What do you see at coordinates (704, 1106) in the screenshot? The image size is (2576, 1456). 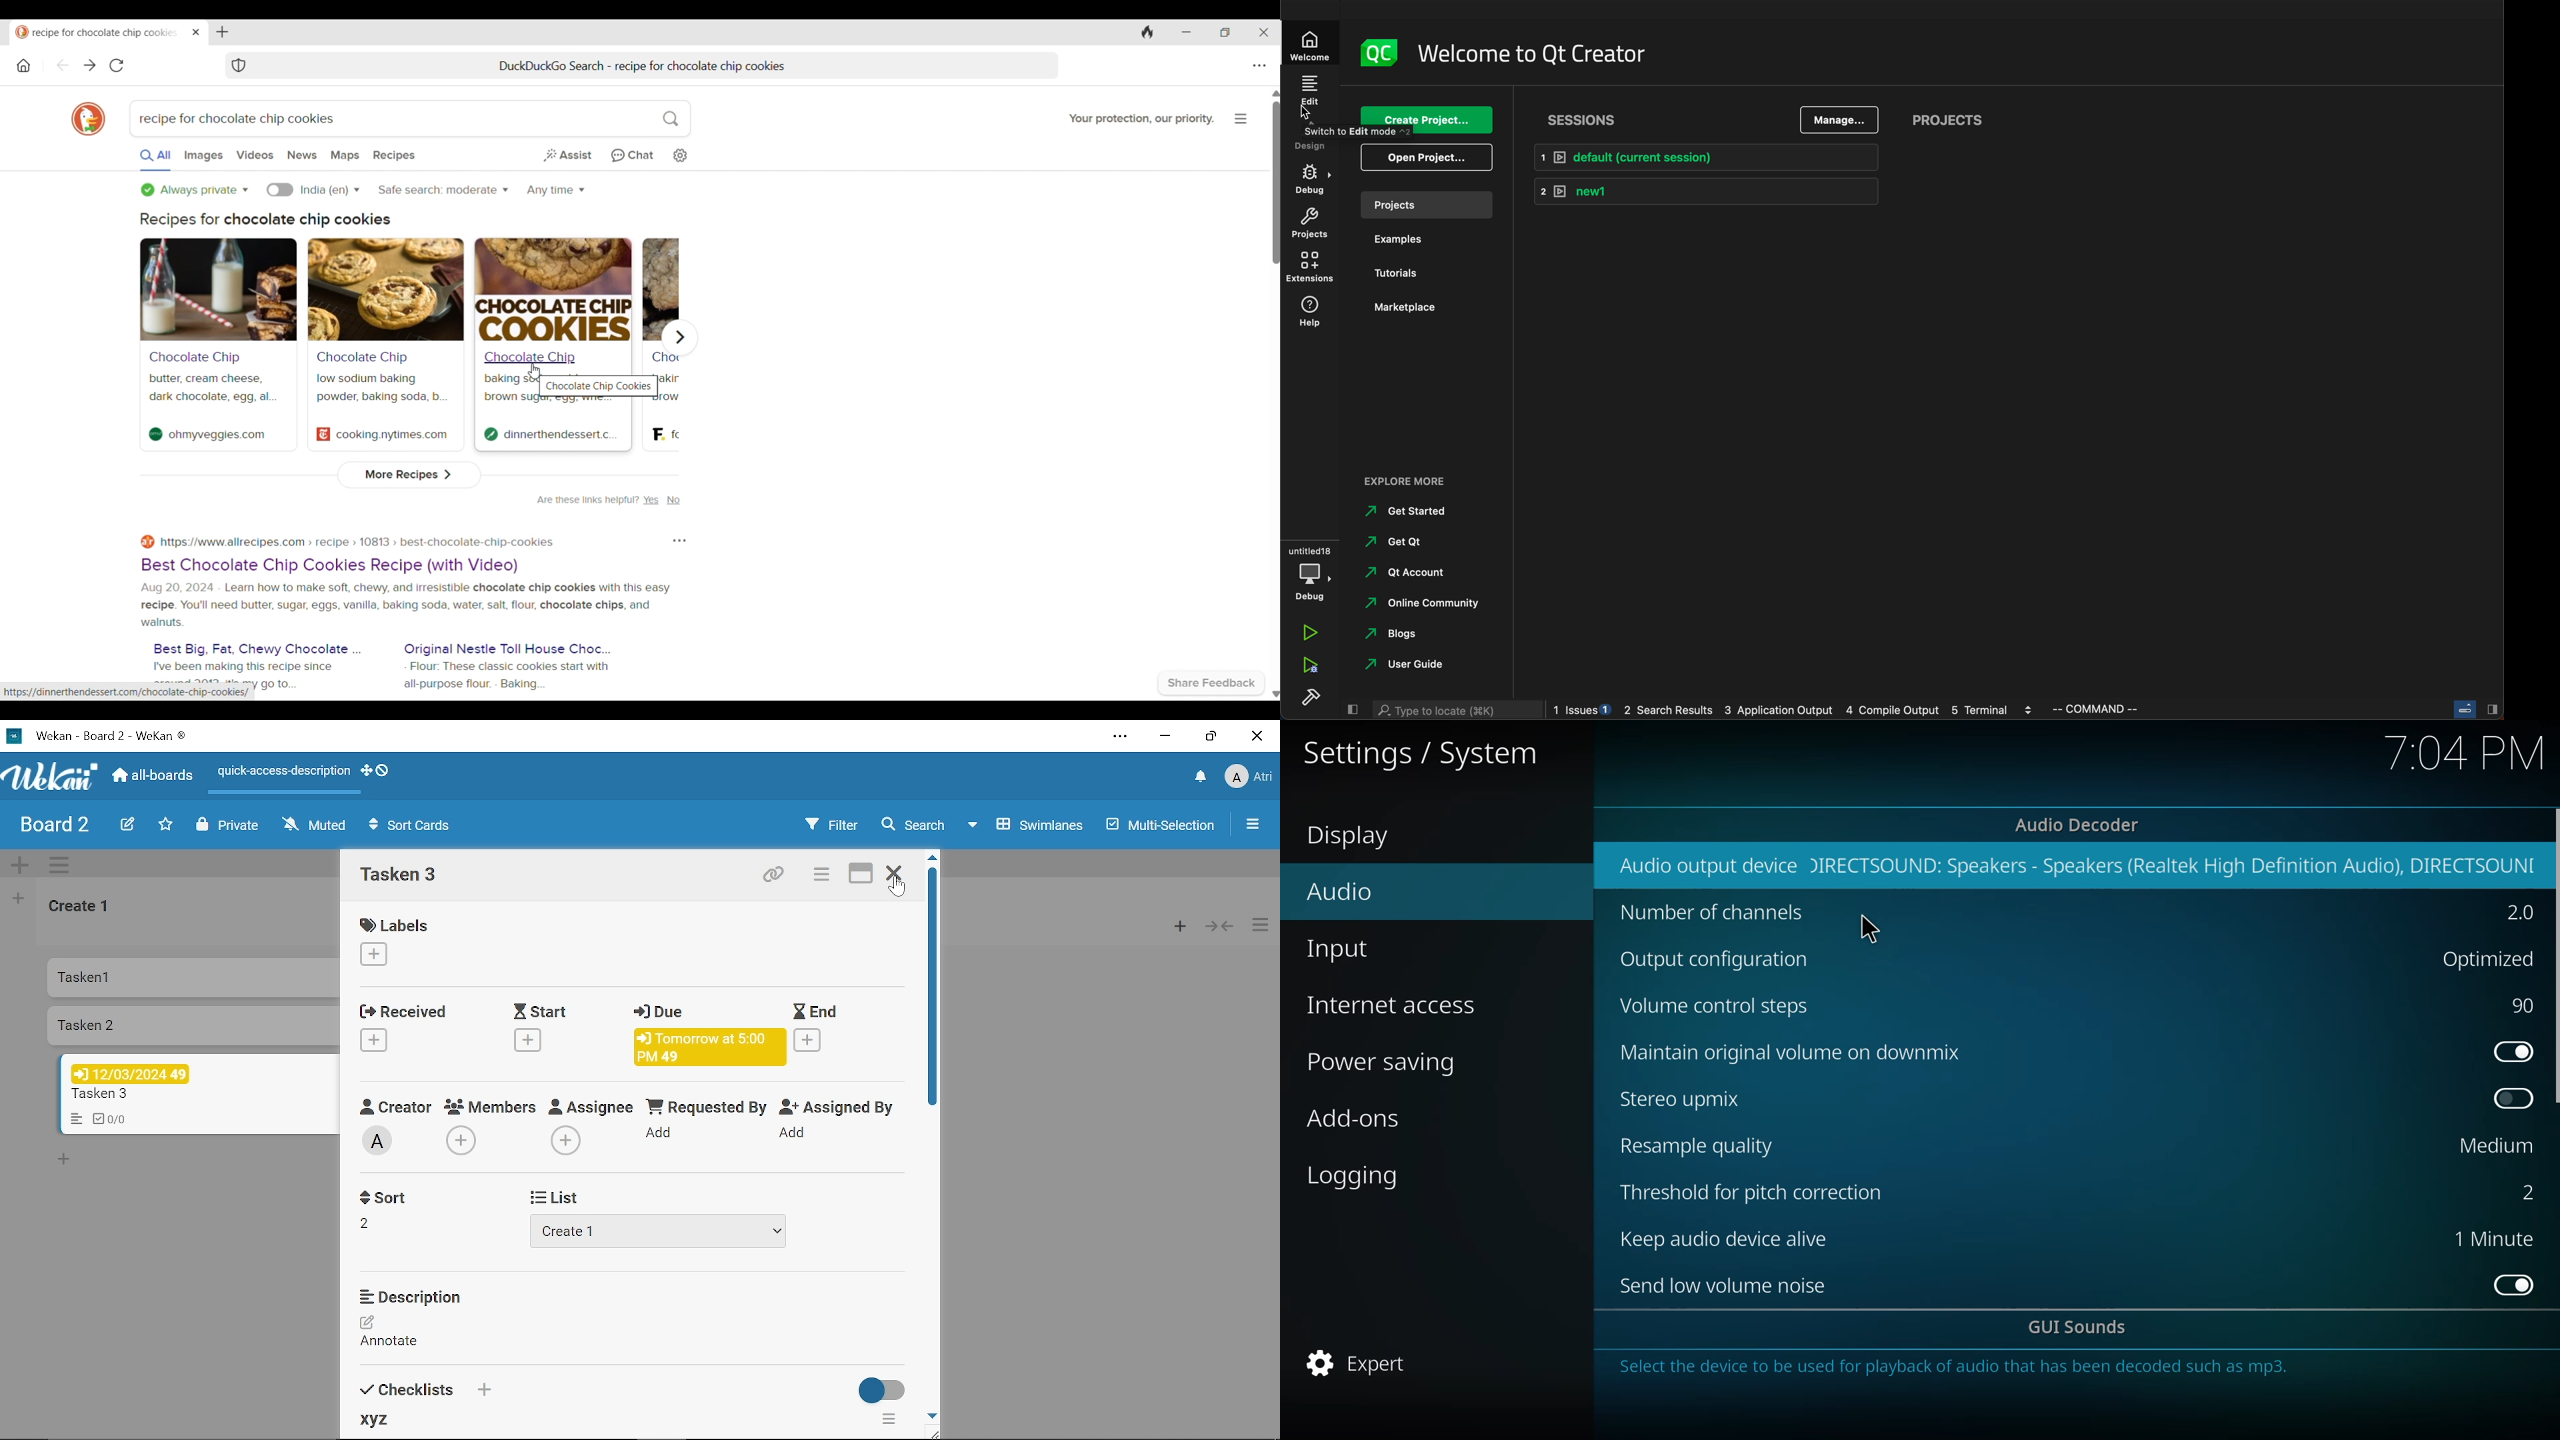 I see `Requested By` at bounding box center [704, 1106].